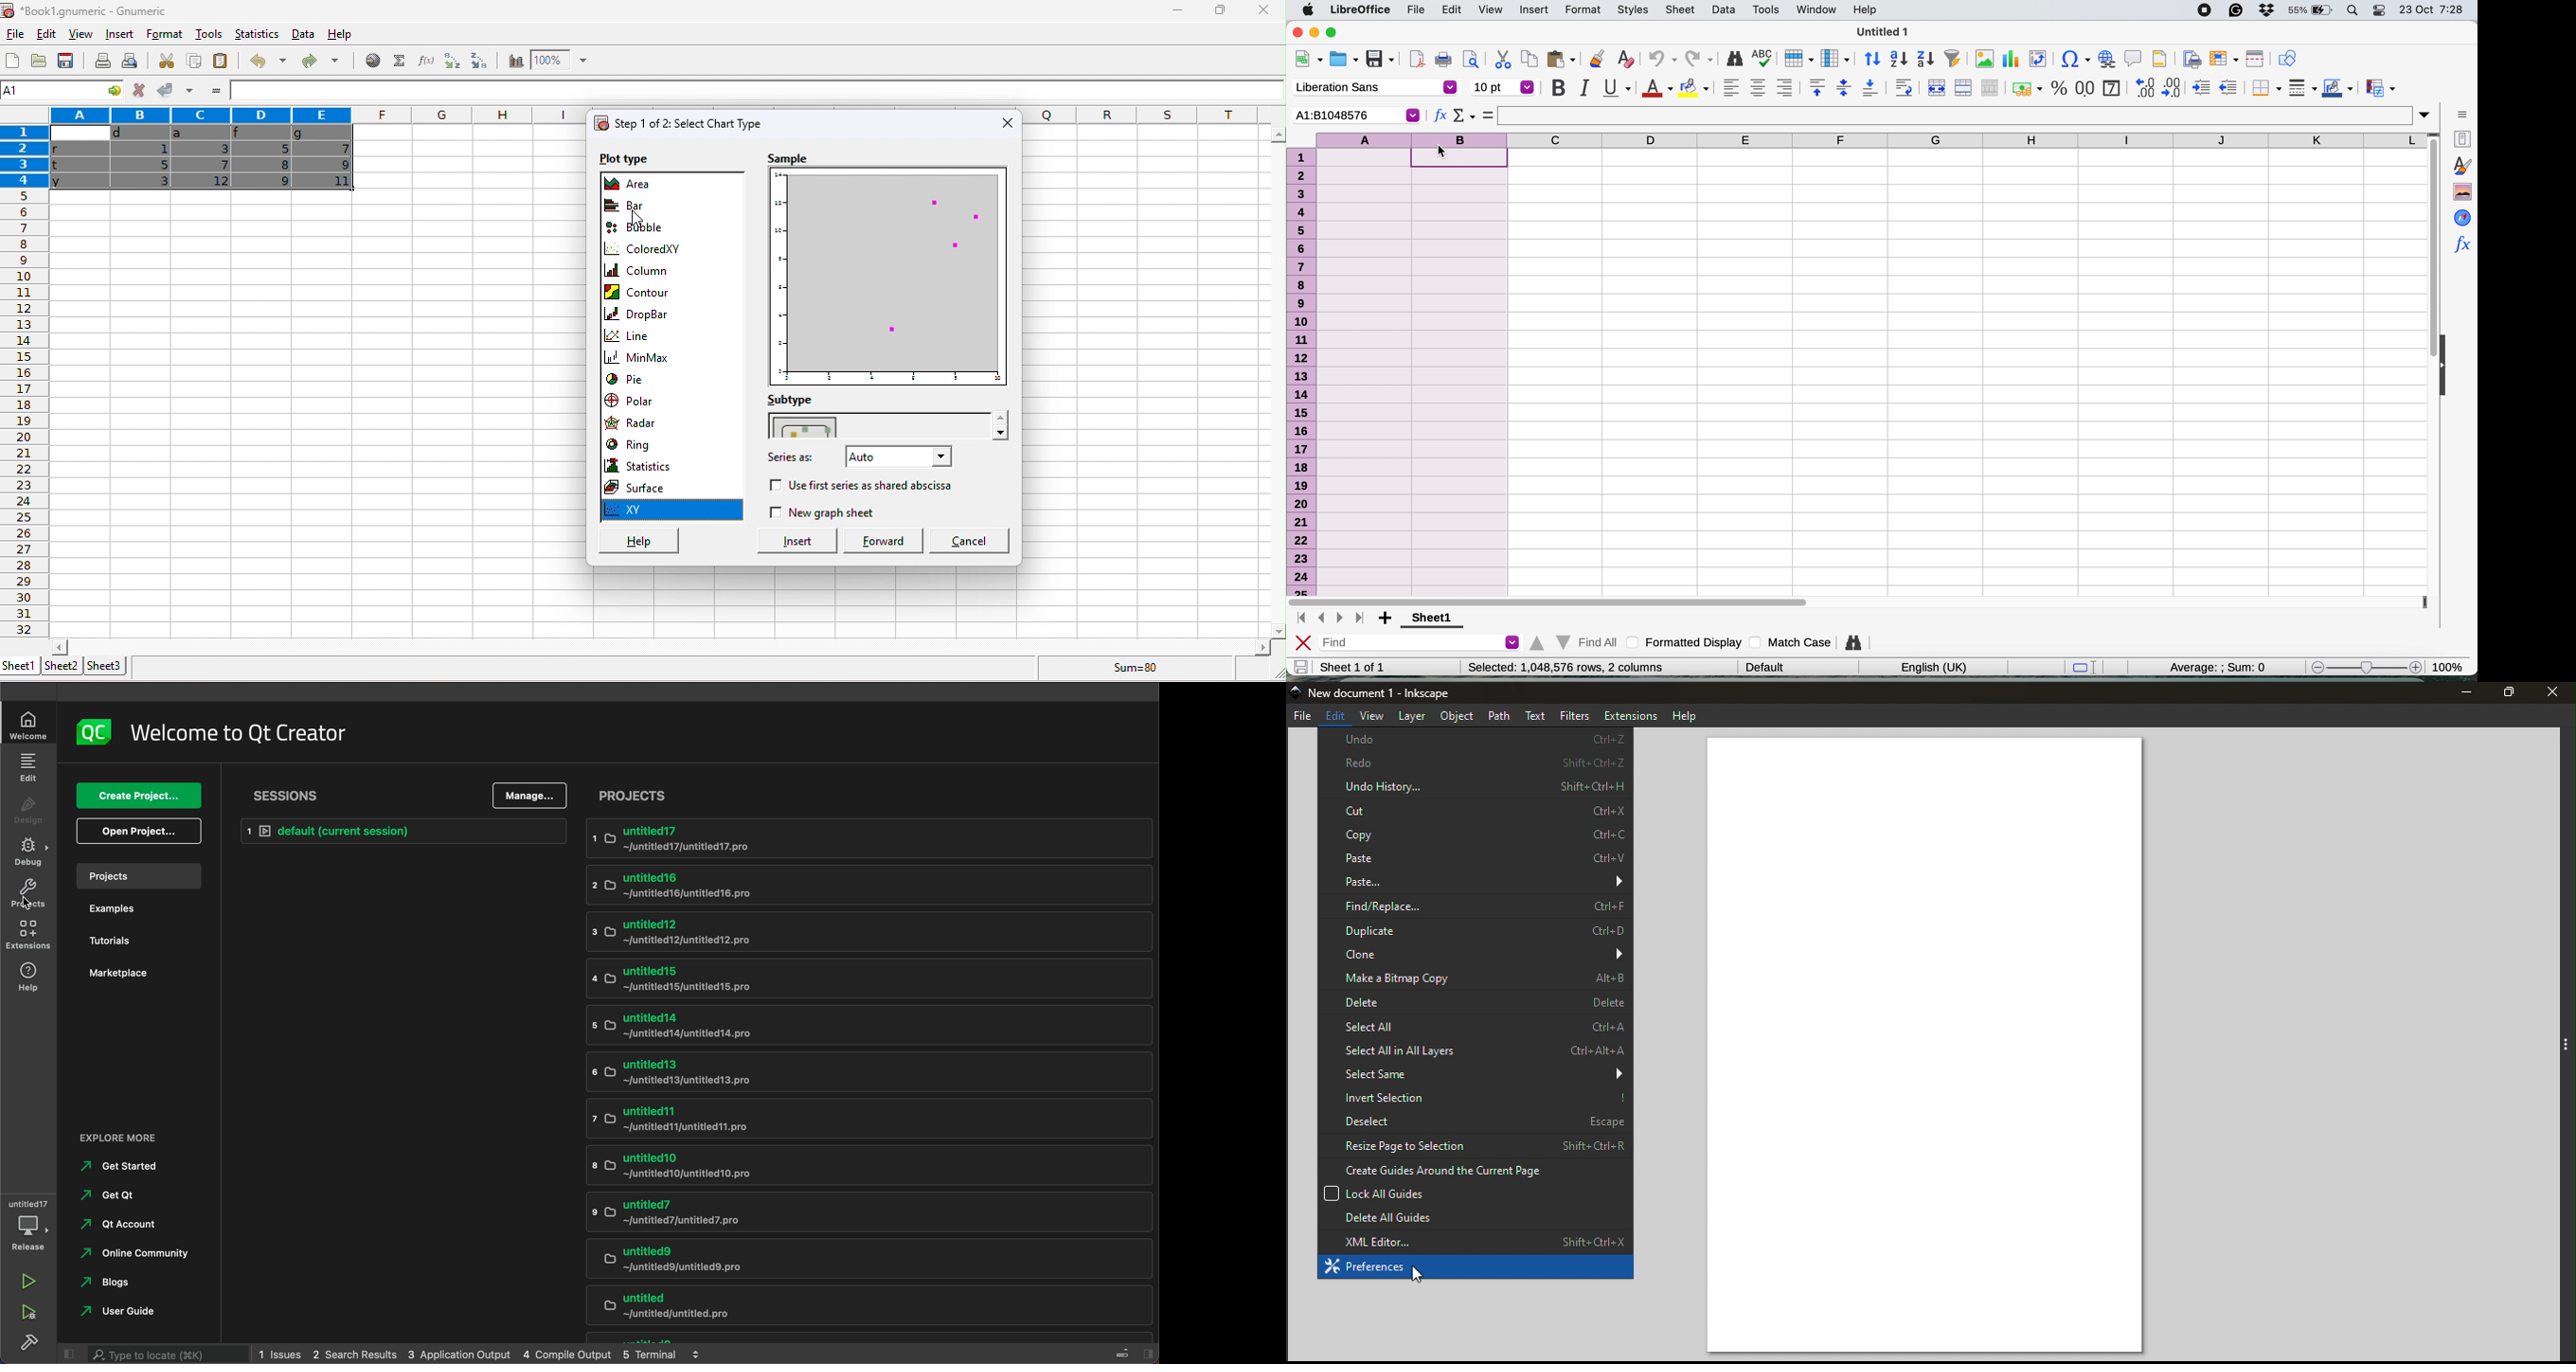  I want to click on select columns, so click(1413, 362).